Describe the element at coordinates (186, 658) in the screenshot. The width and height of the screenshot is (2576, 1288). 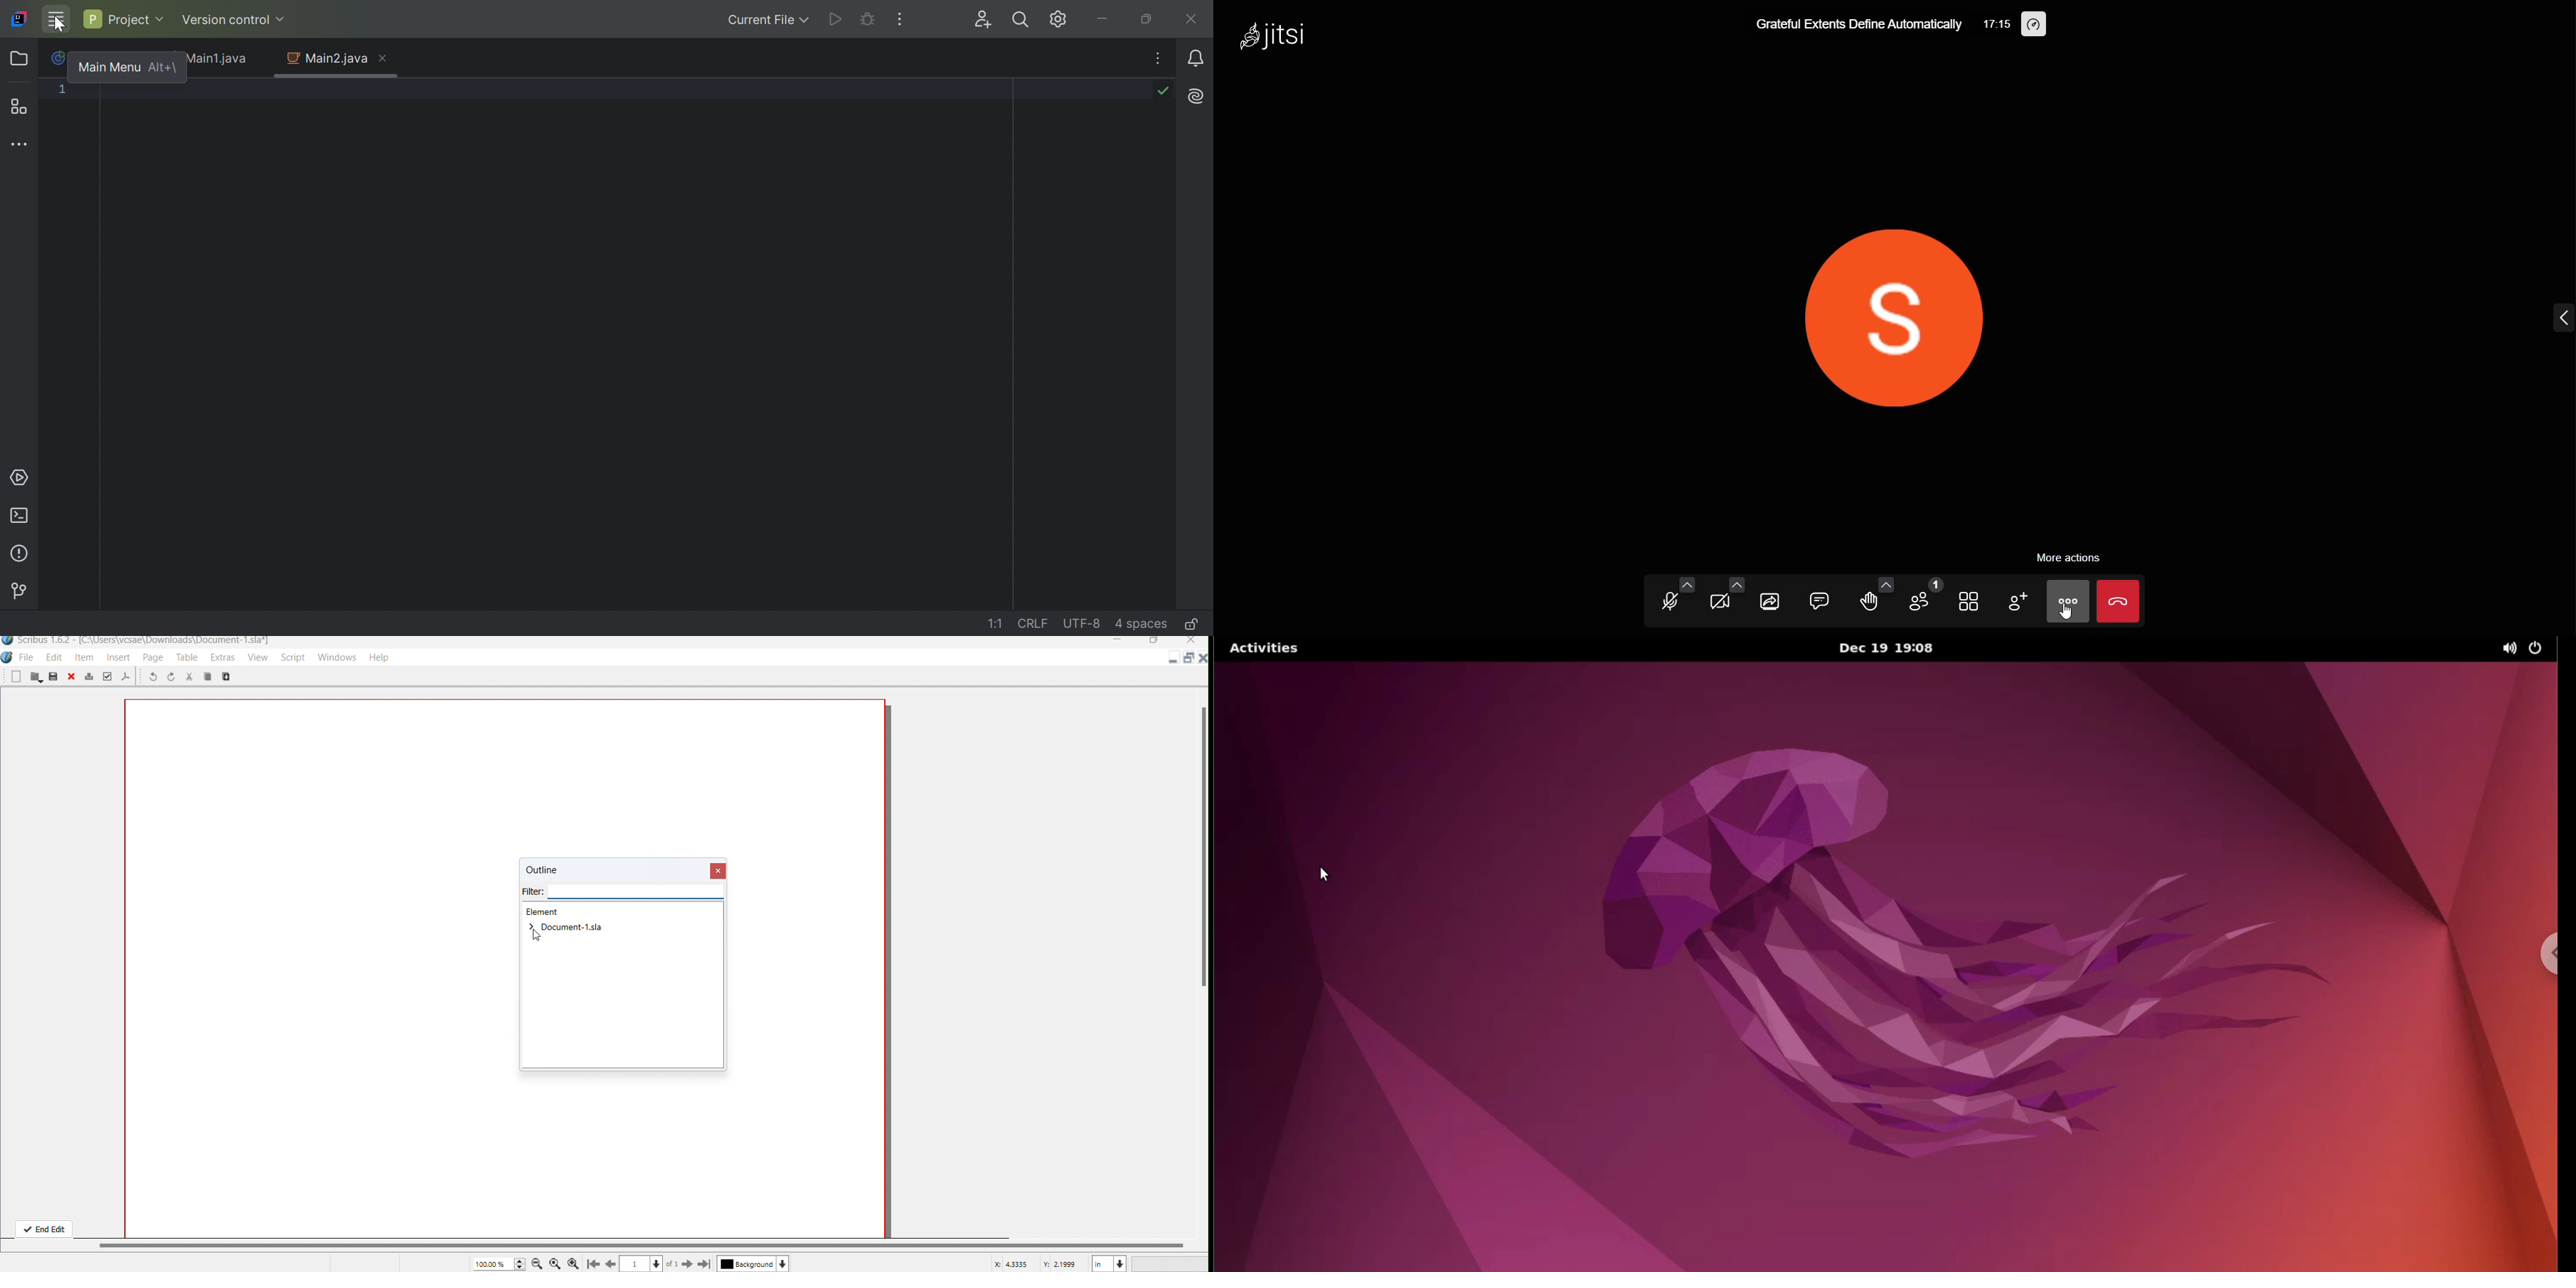
I see `` at that location.